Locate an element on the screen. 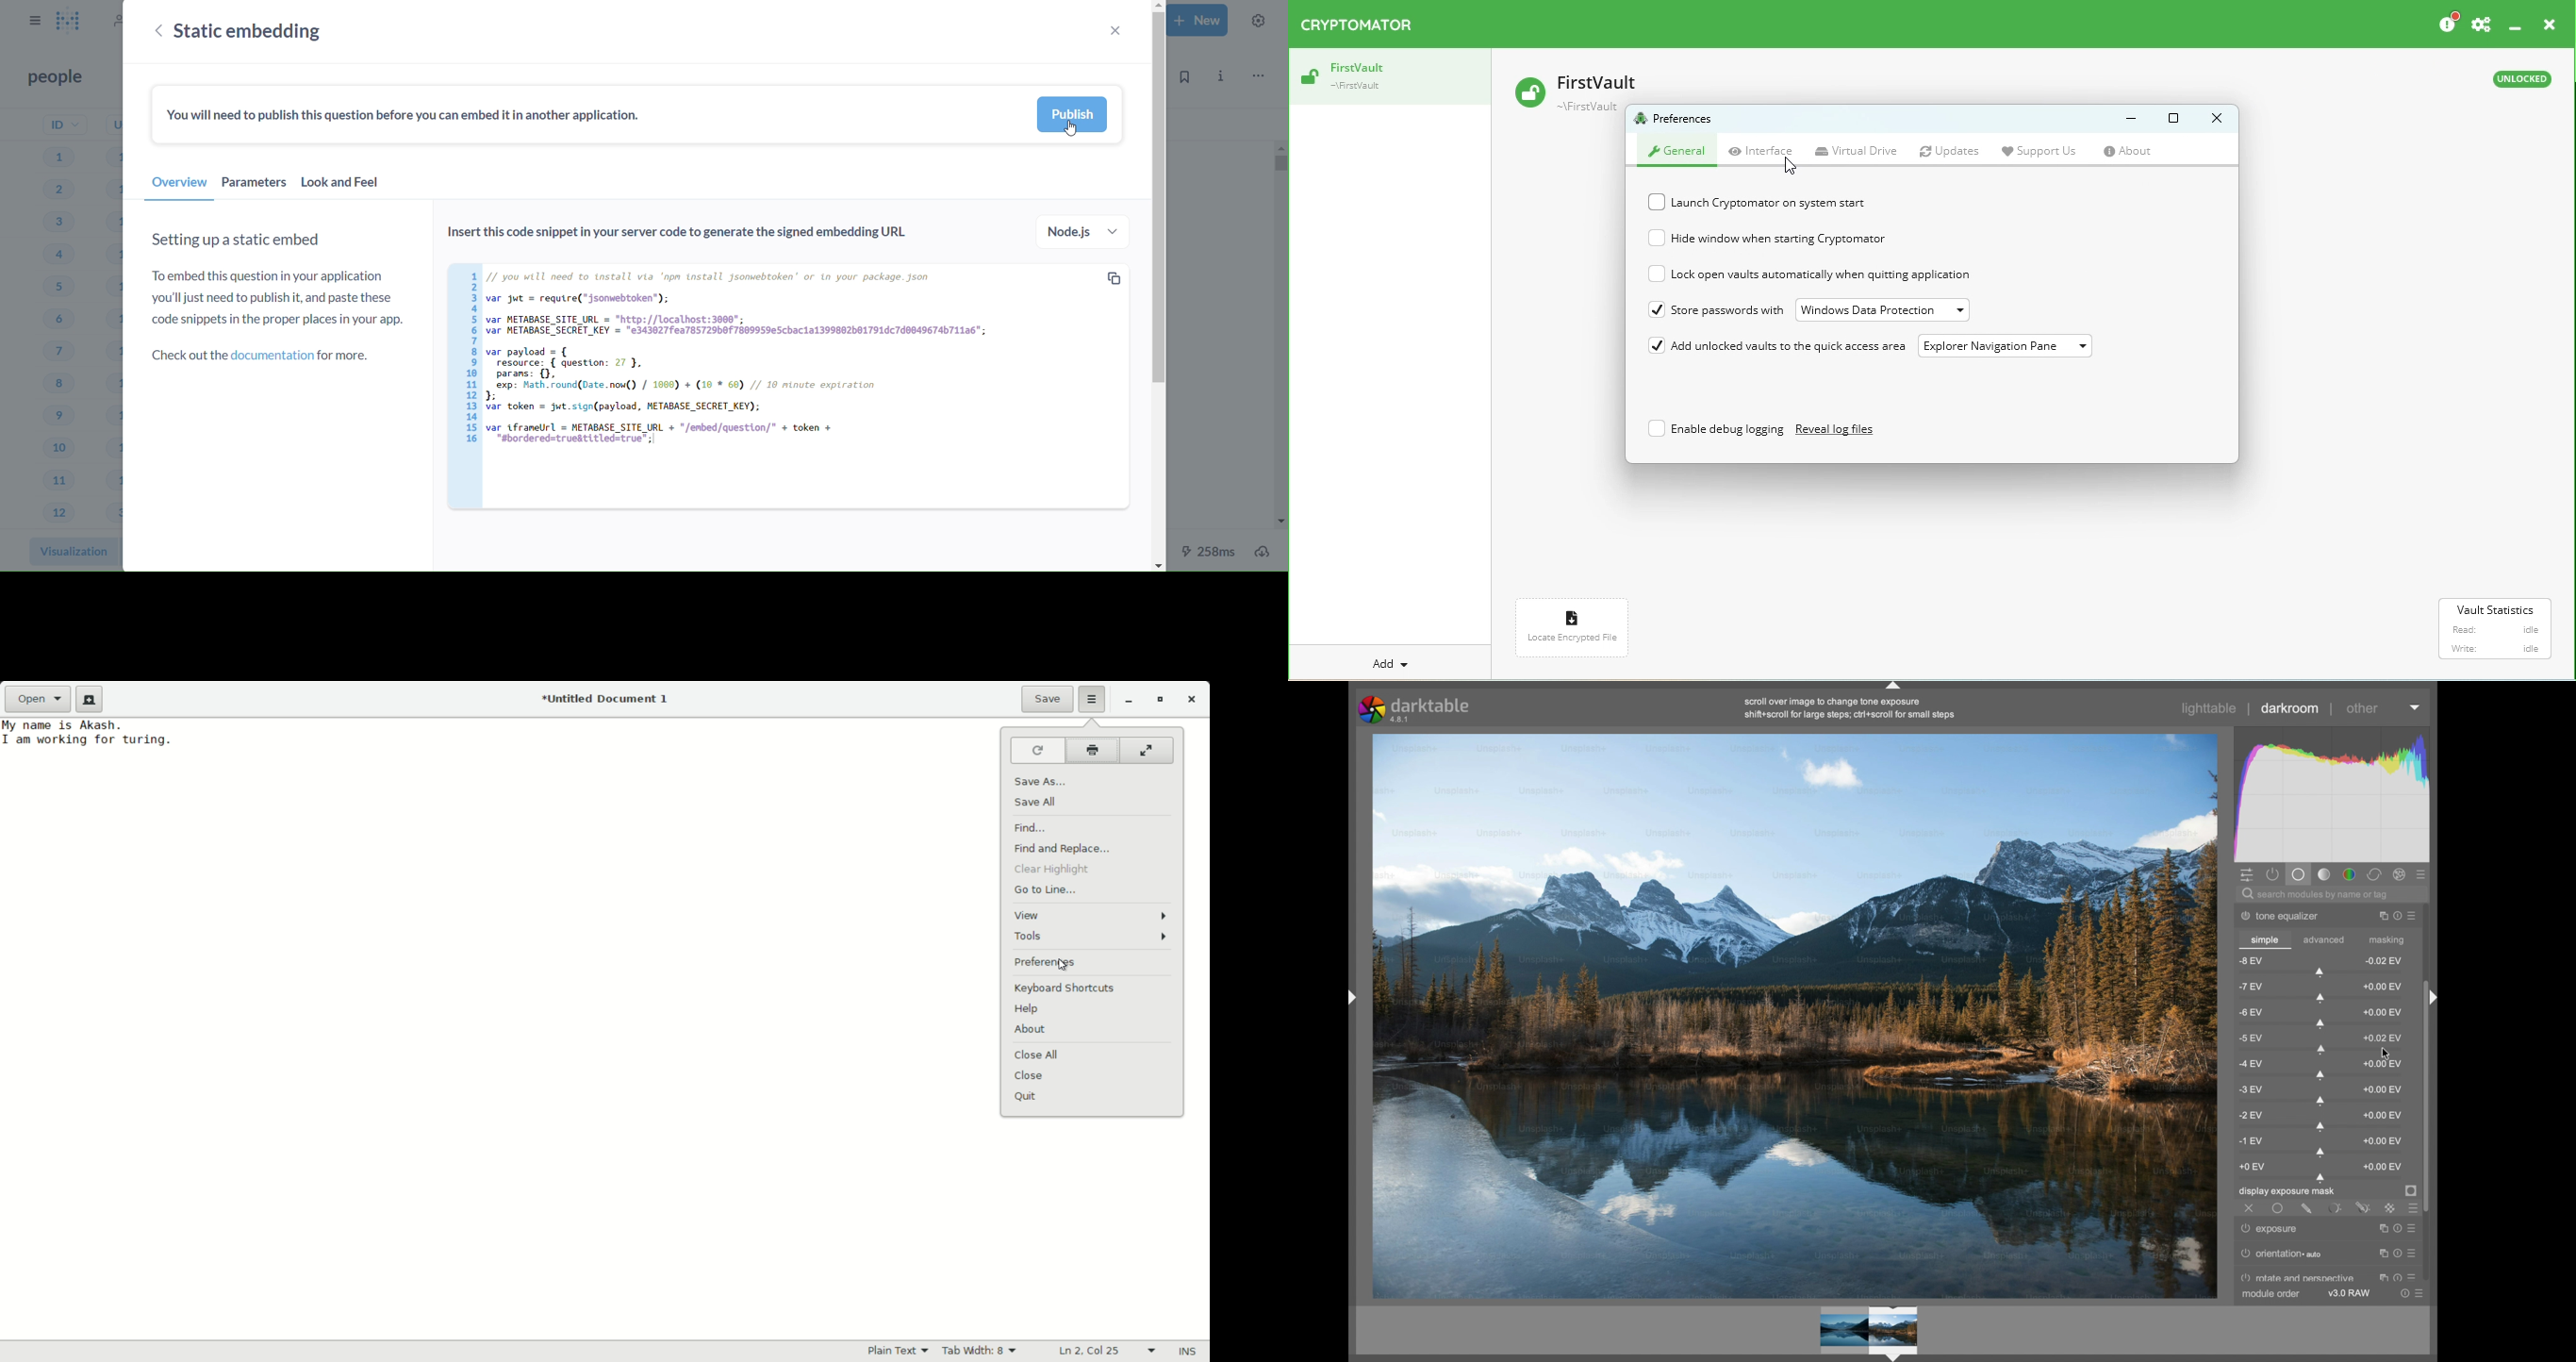 Image resolution: width=2576 pixels, height=1372 pixels. Drag handle is located at coordinates (1353, 998).